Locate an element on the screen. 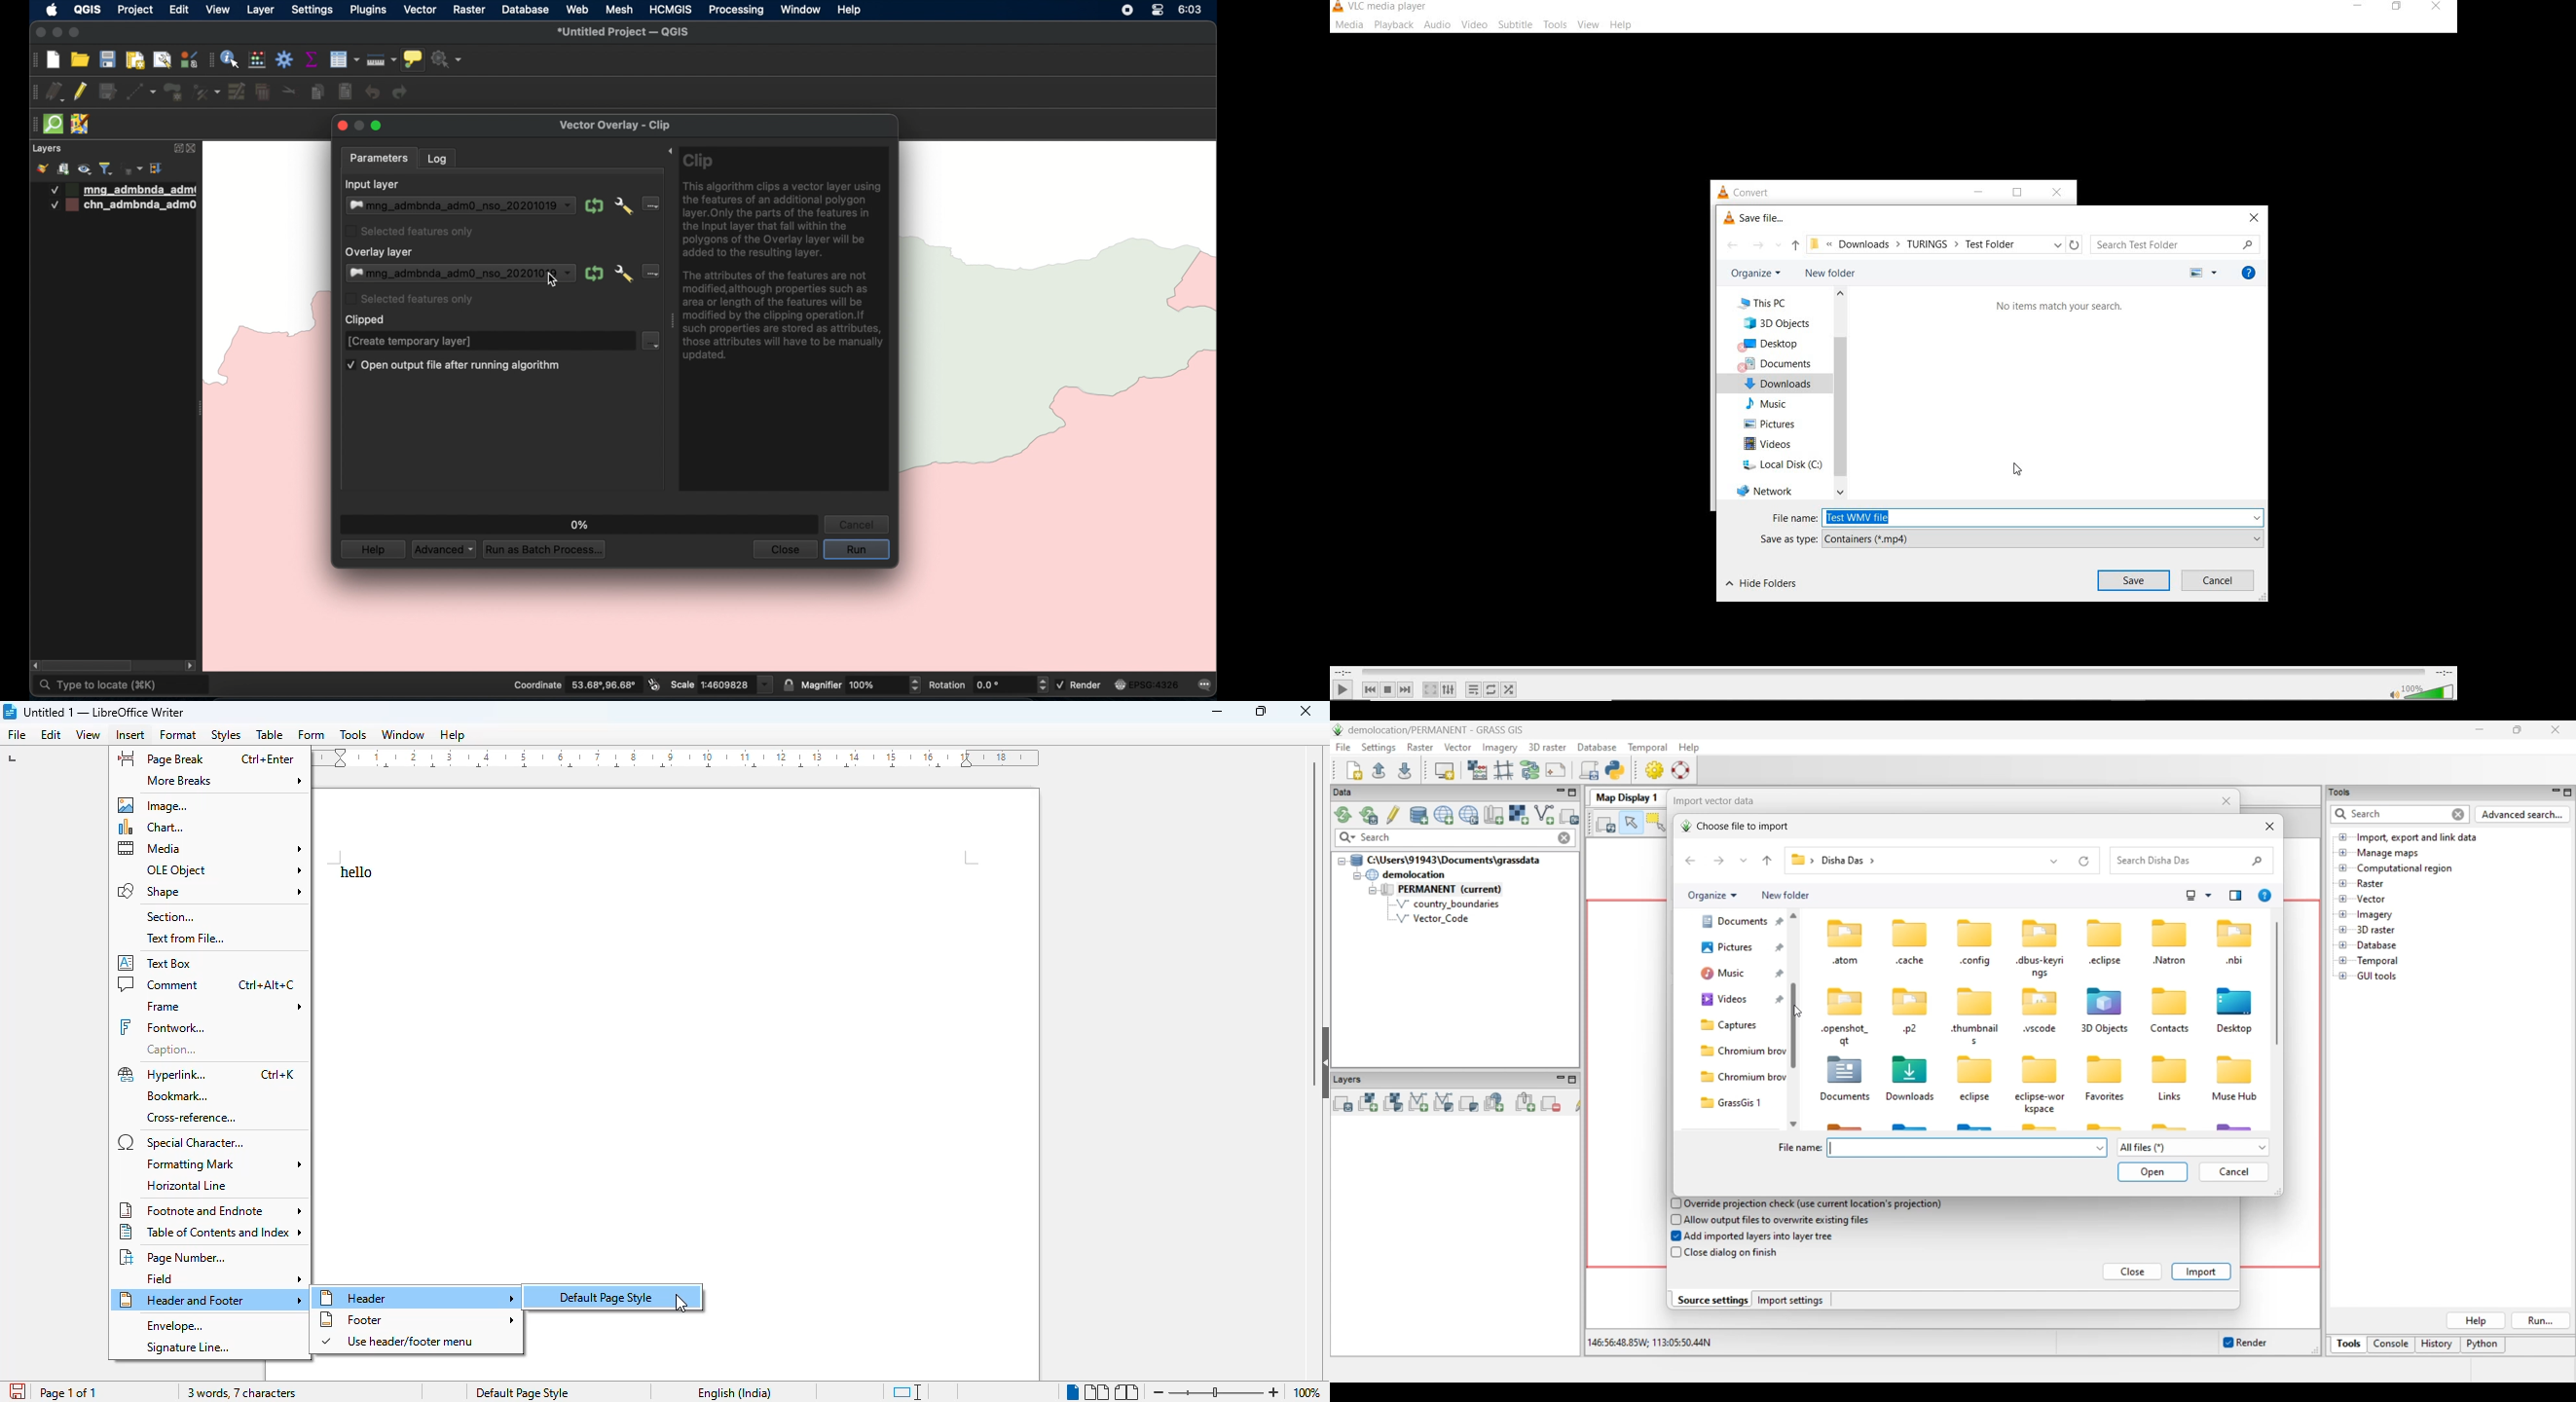 The width and height of the screenshot is (2576, 1428). mesh is located at coordinates (619, 10).